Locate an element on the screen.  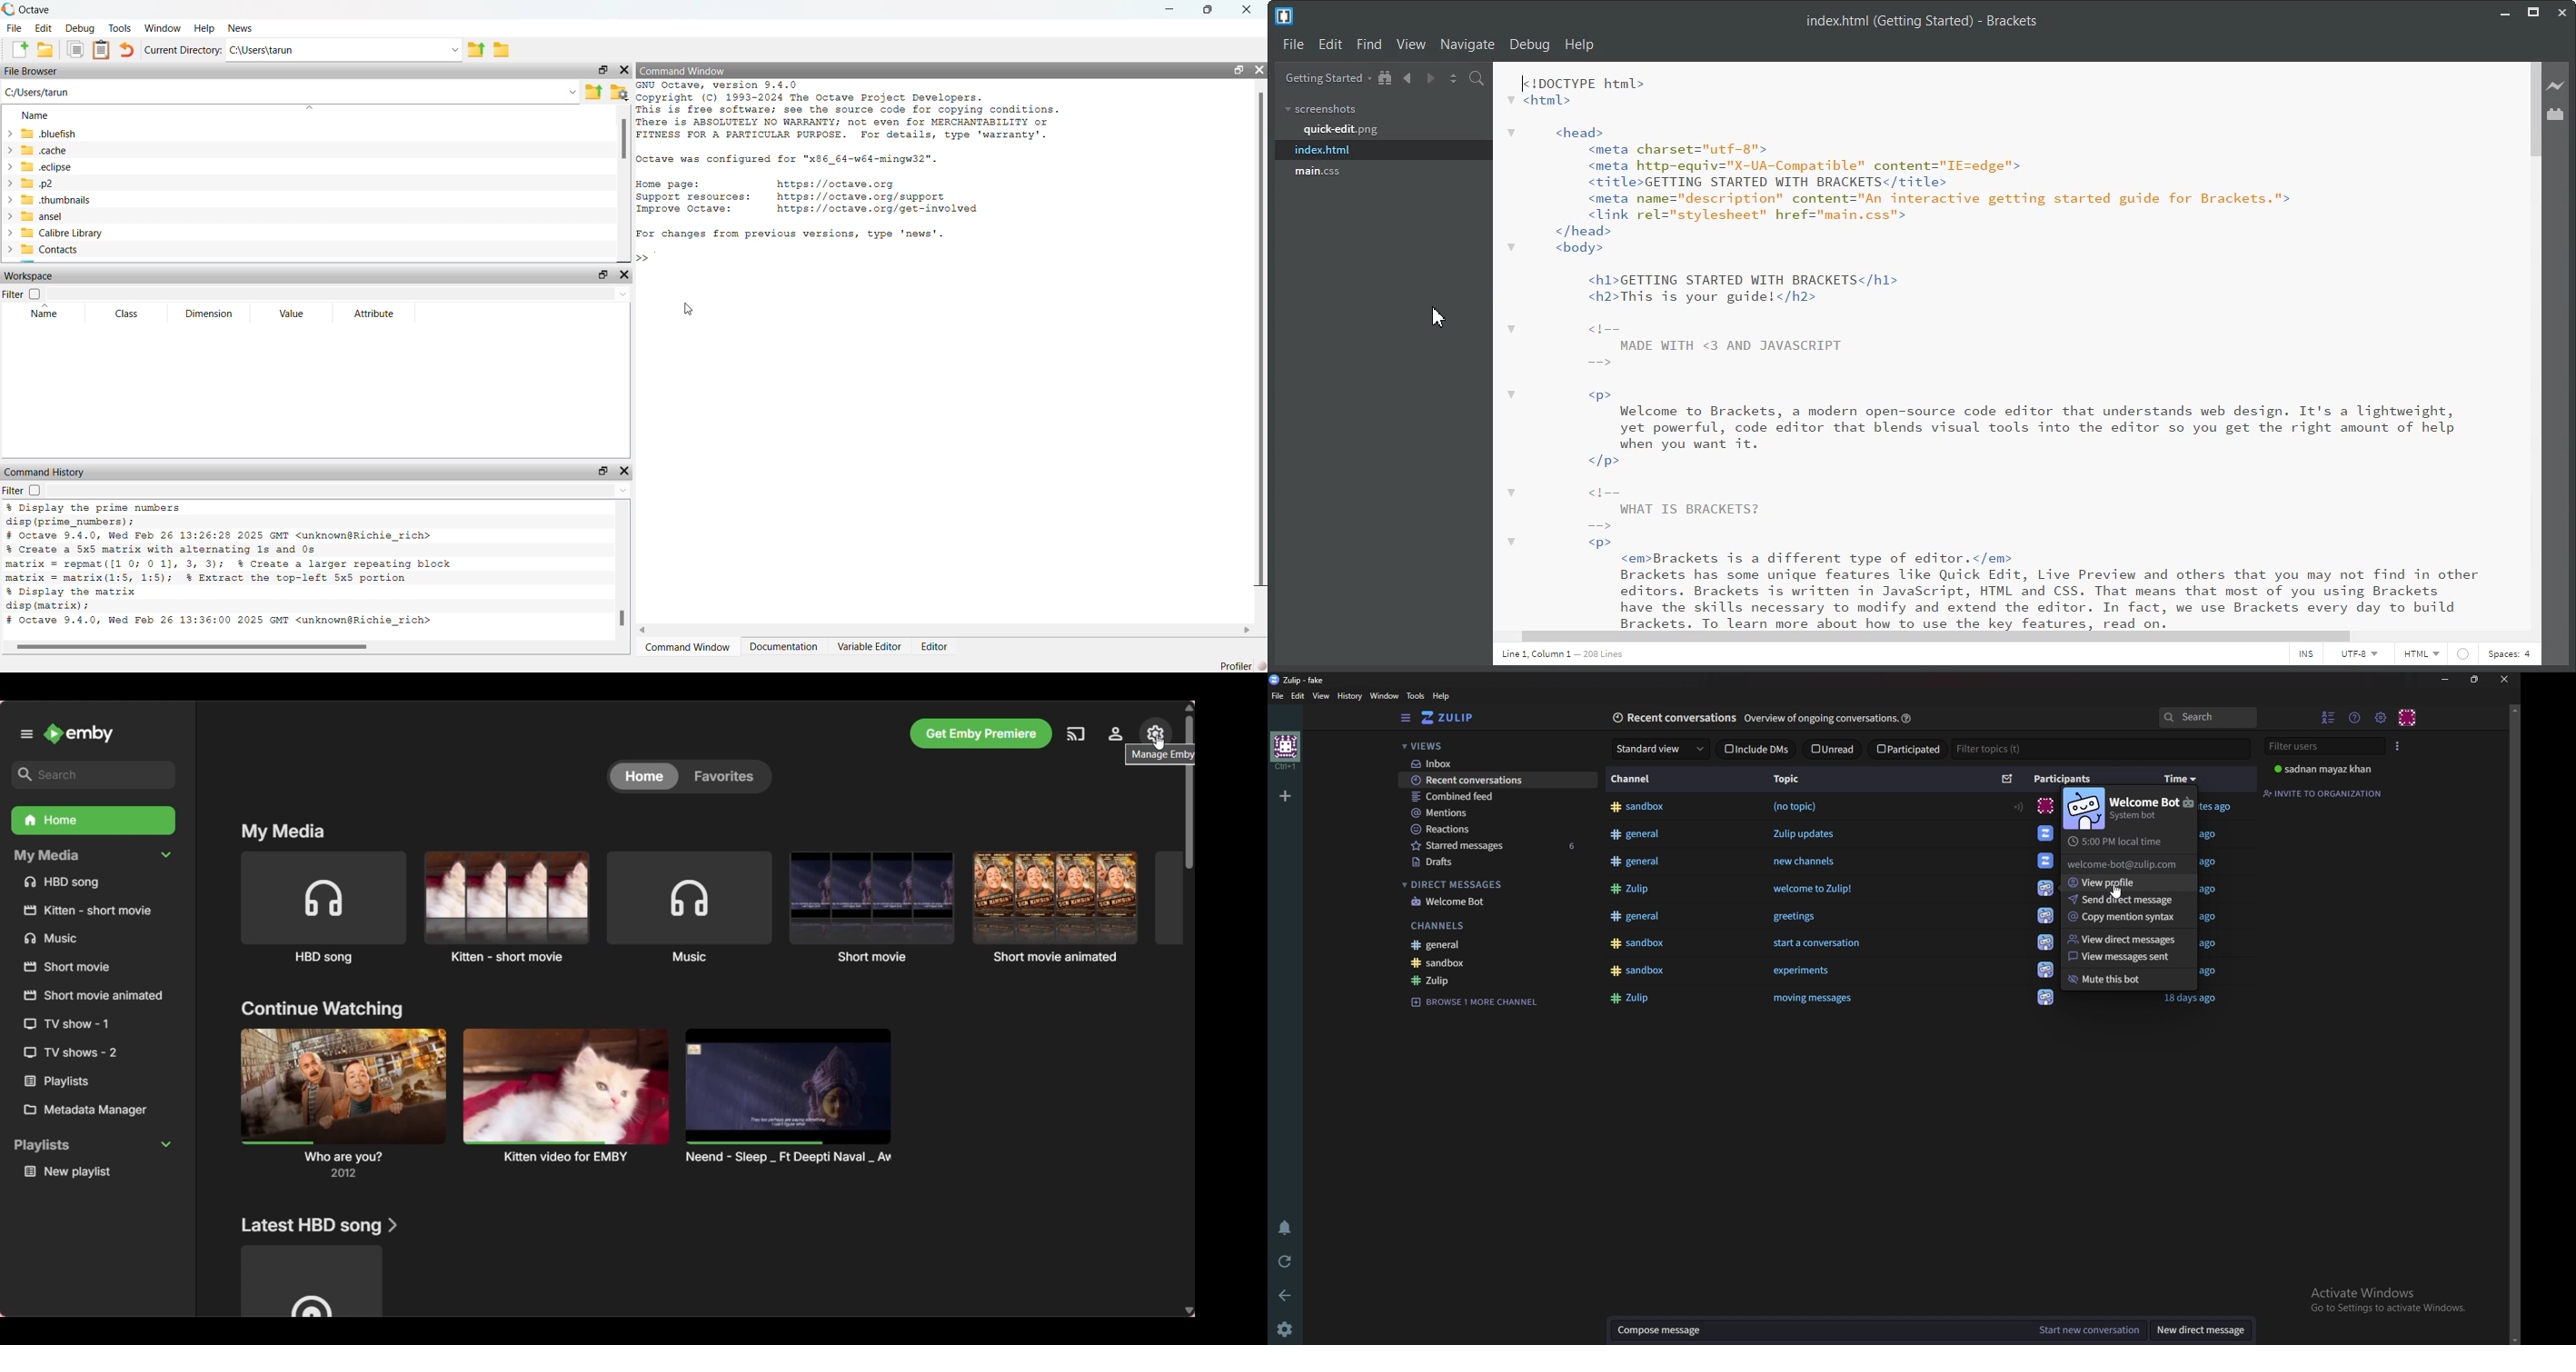
Recent conversations is located at coordinates (1499, 781).